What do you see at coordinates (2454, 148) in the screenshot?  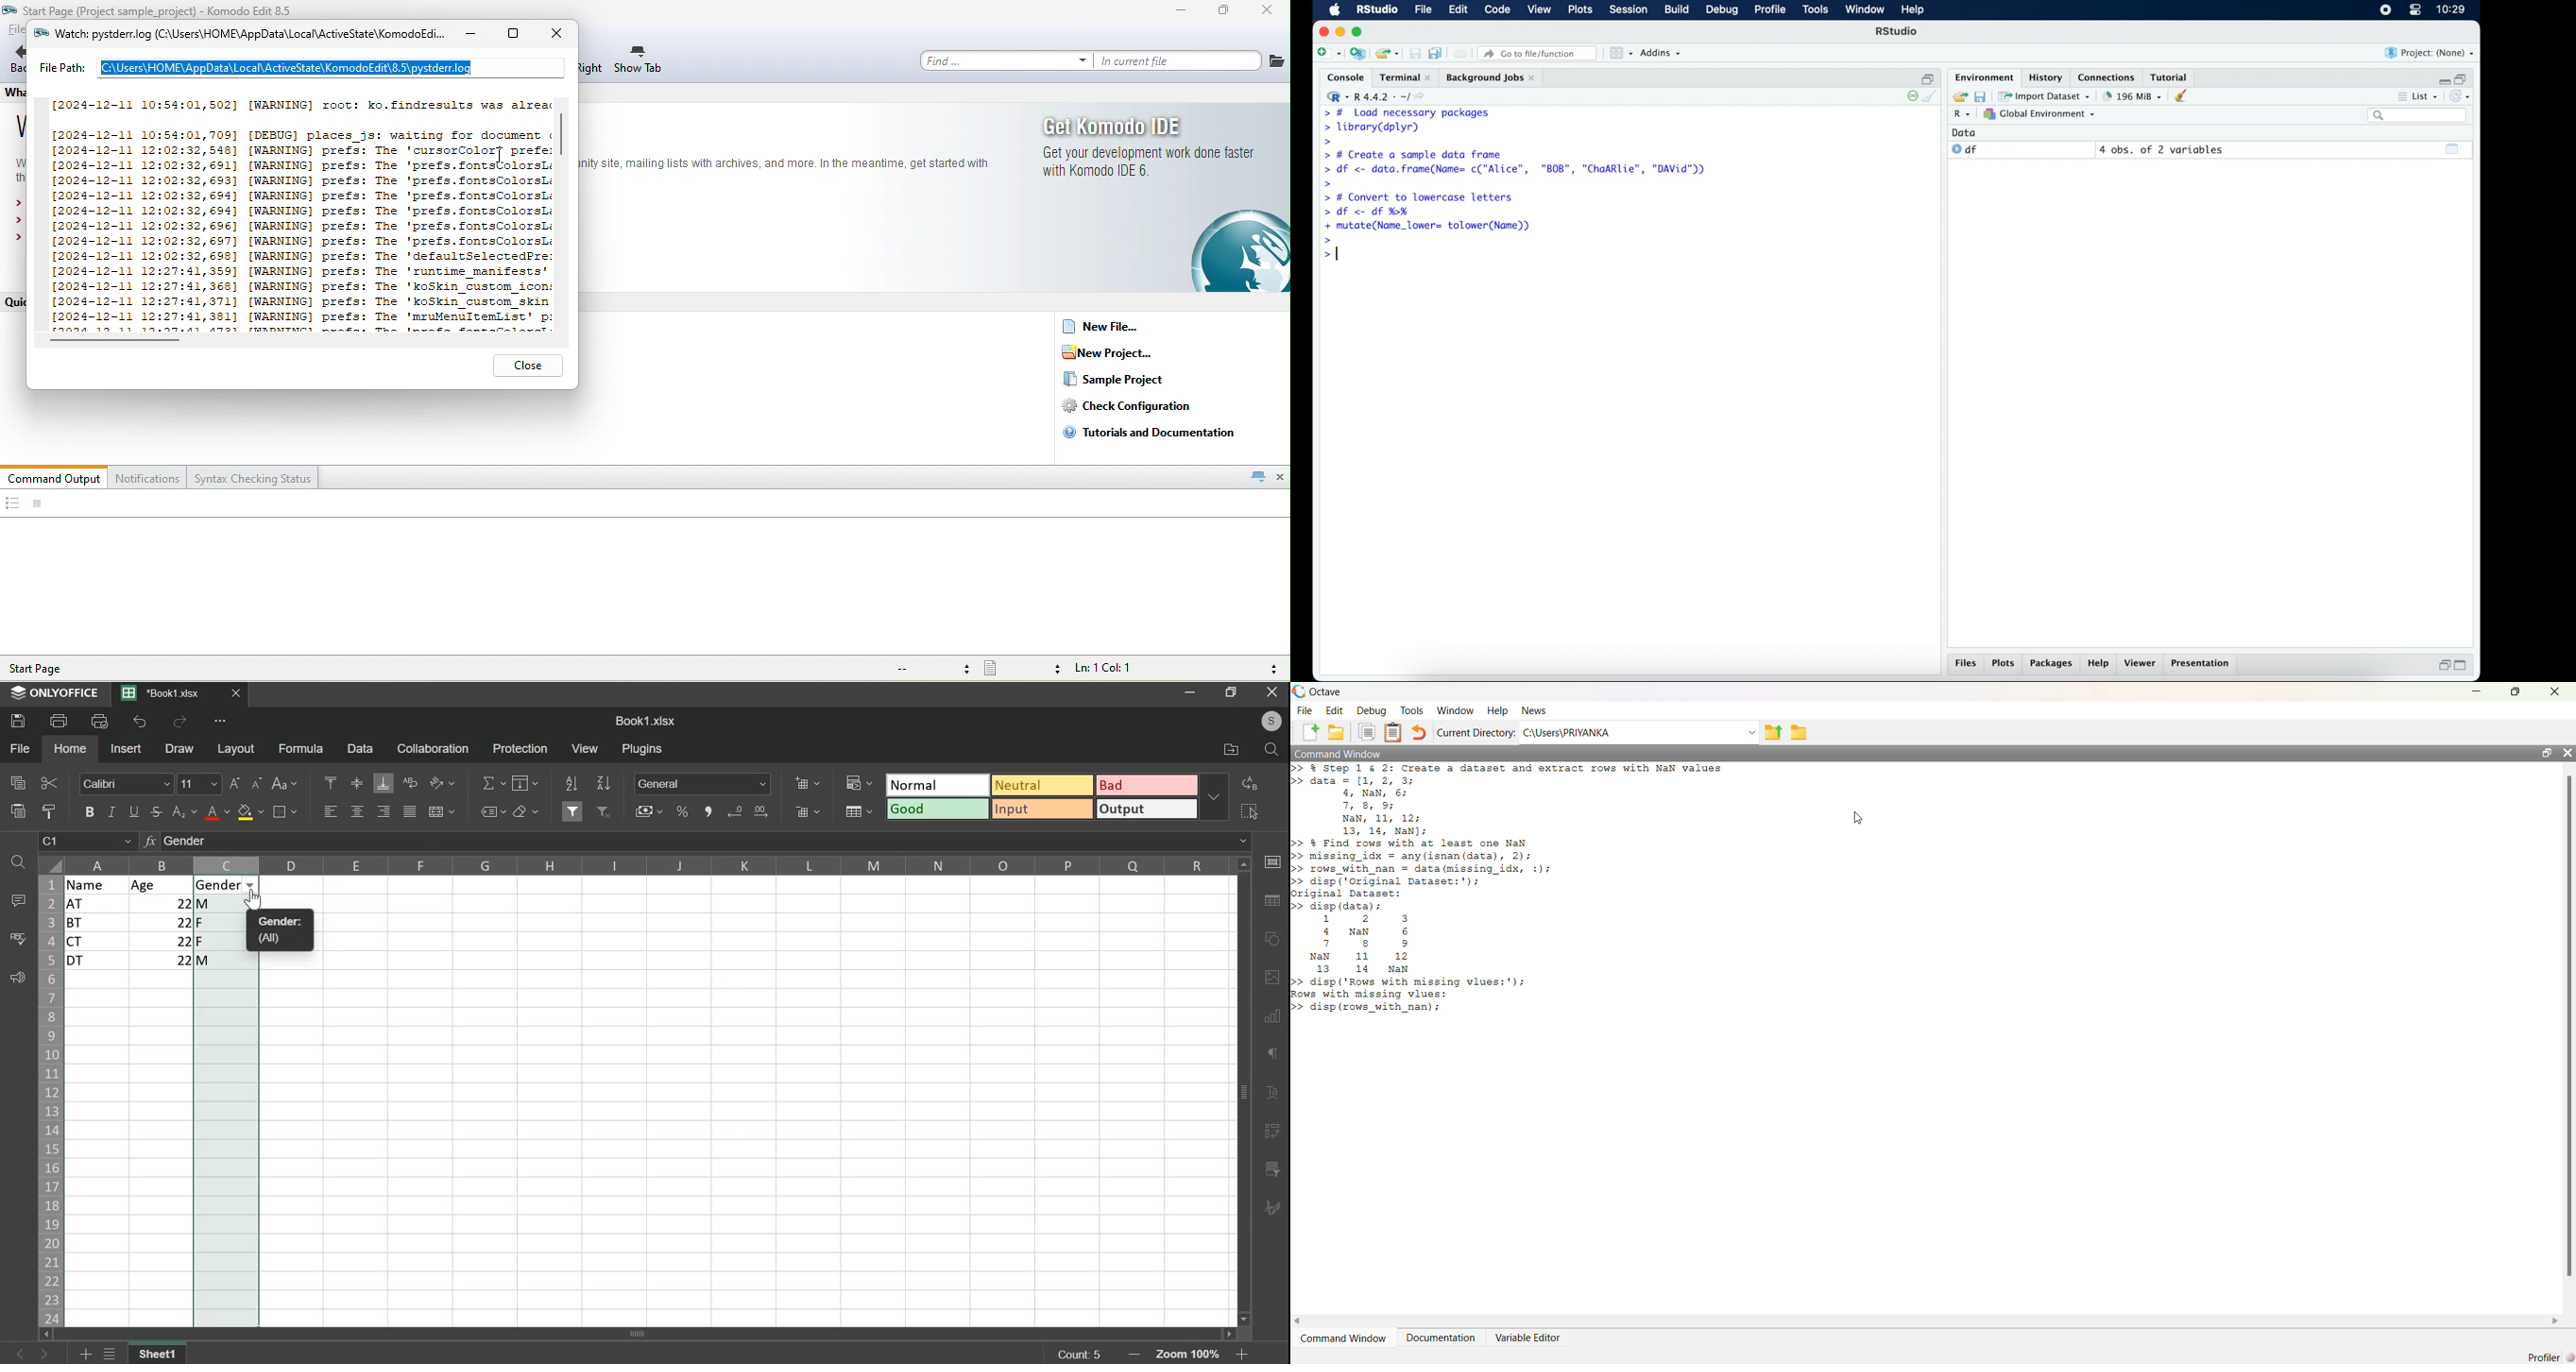 I see `show output  window` at bounding box center [2454, 148].